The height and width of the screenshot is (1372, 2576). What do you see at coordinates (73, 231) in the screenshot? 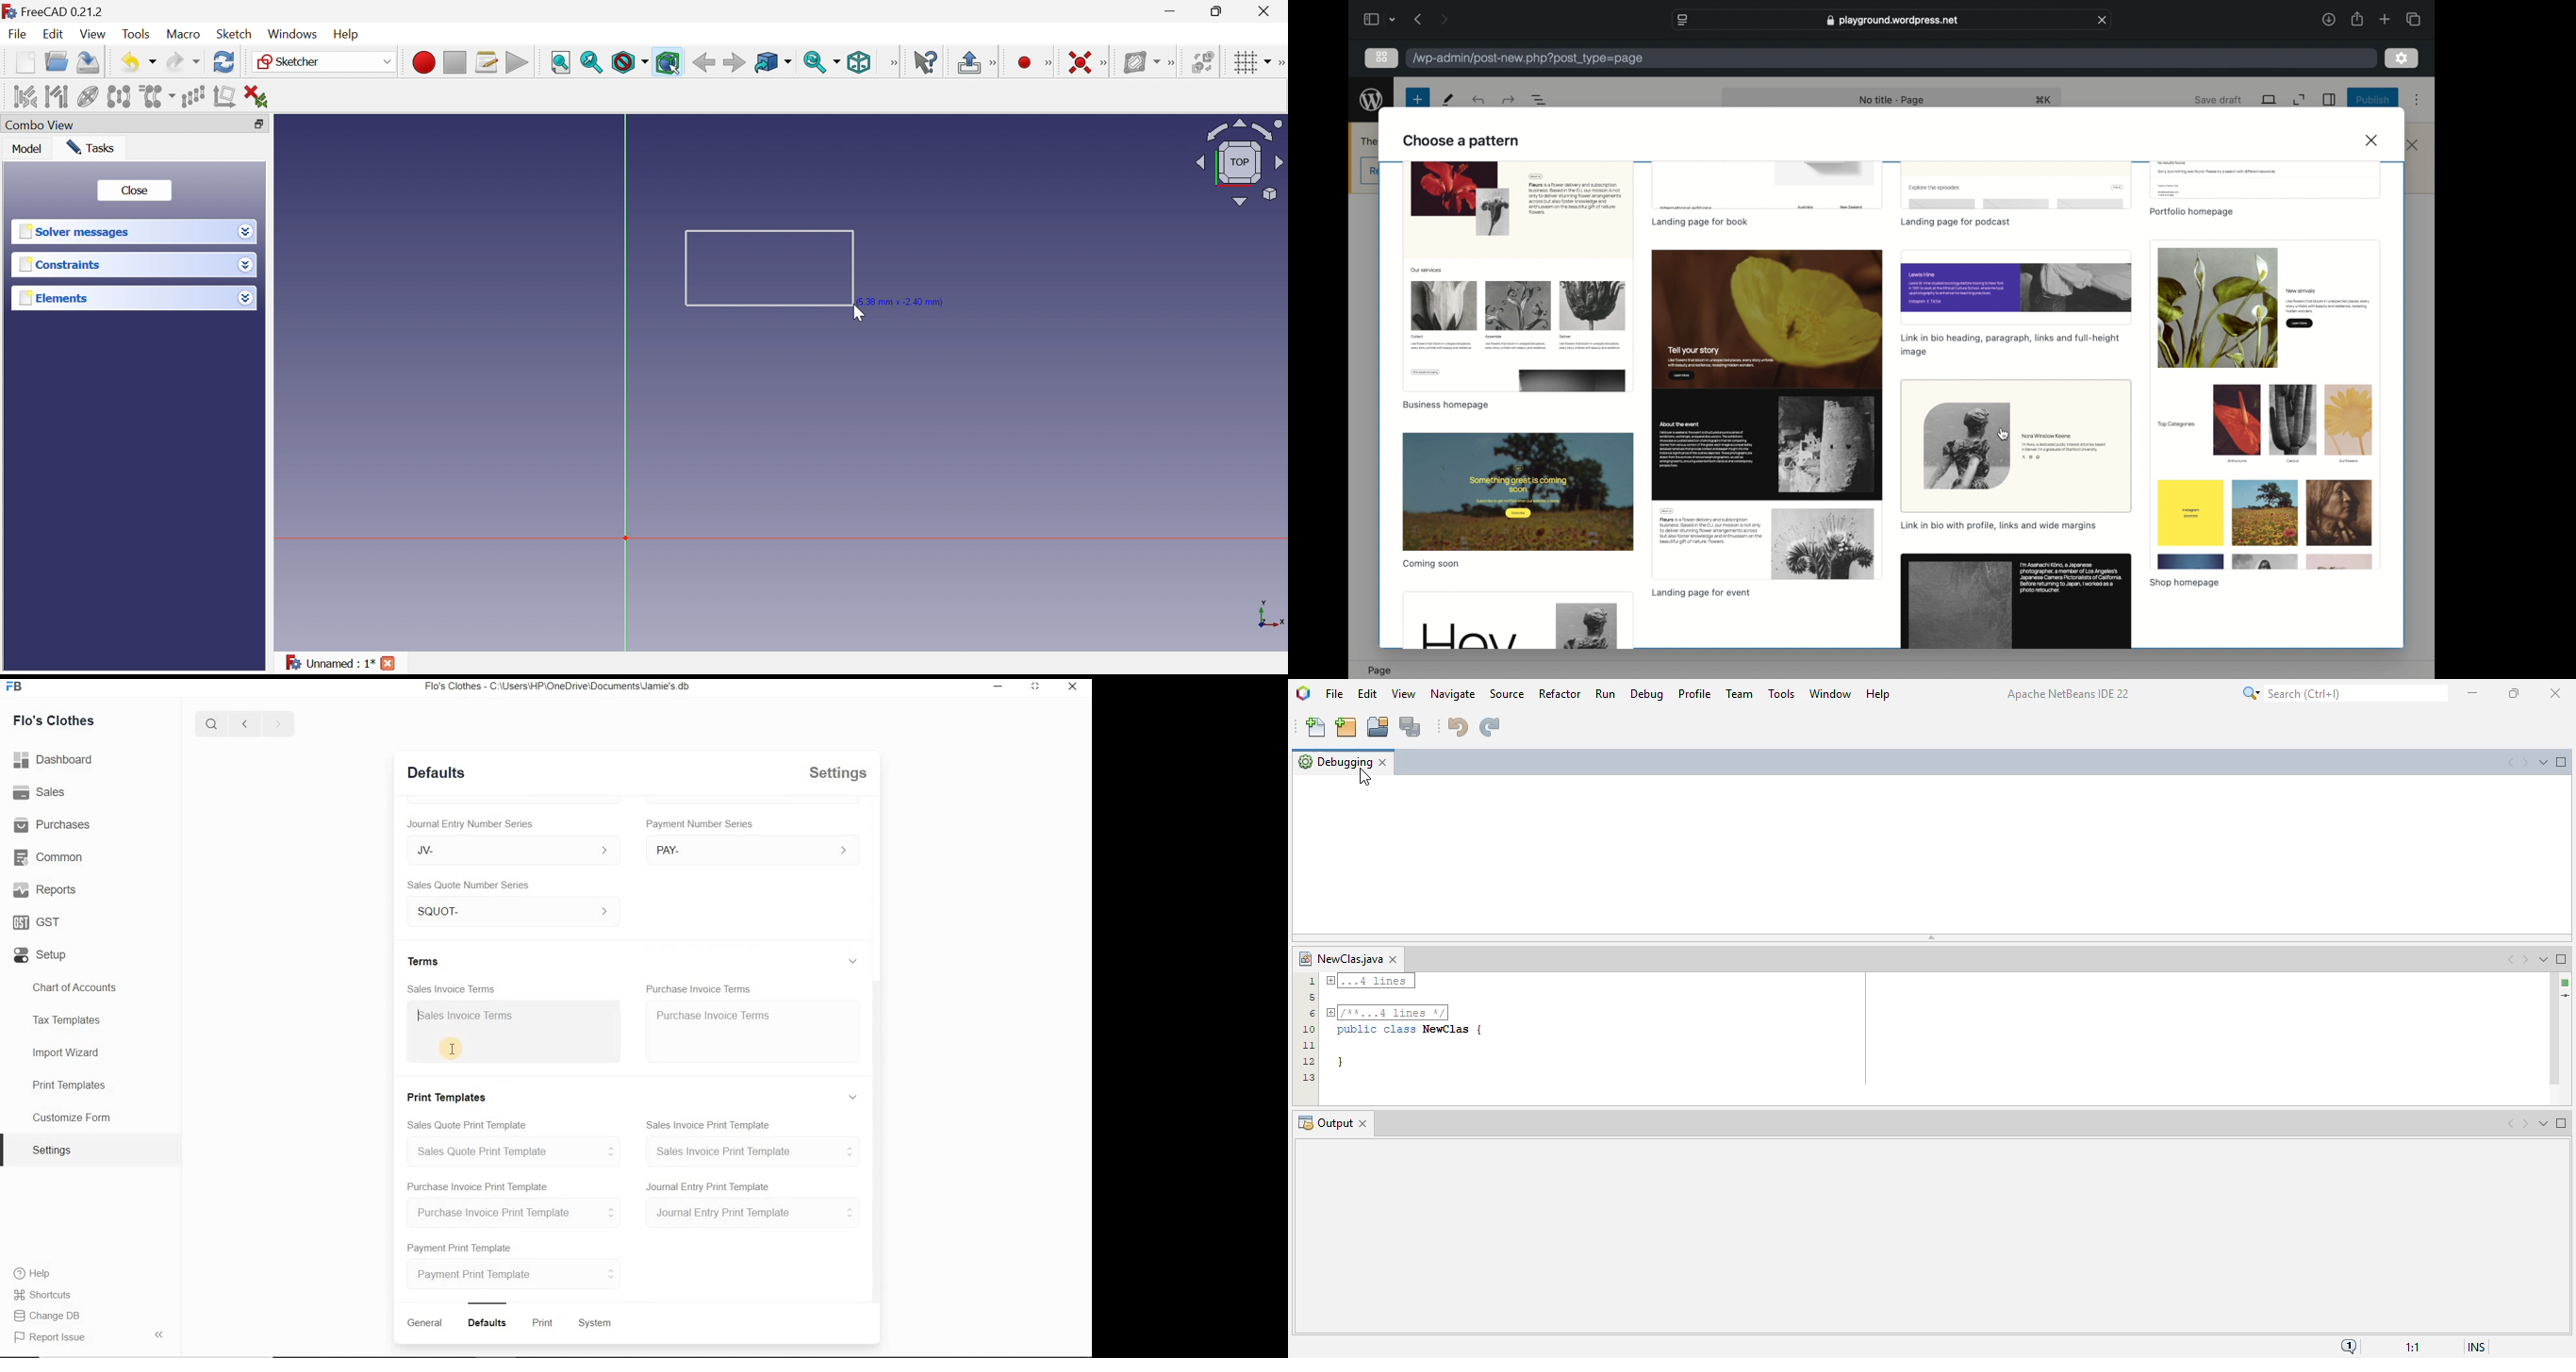
I see `Solver messages` at bounding box center [73, 231].